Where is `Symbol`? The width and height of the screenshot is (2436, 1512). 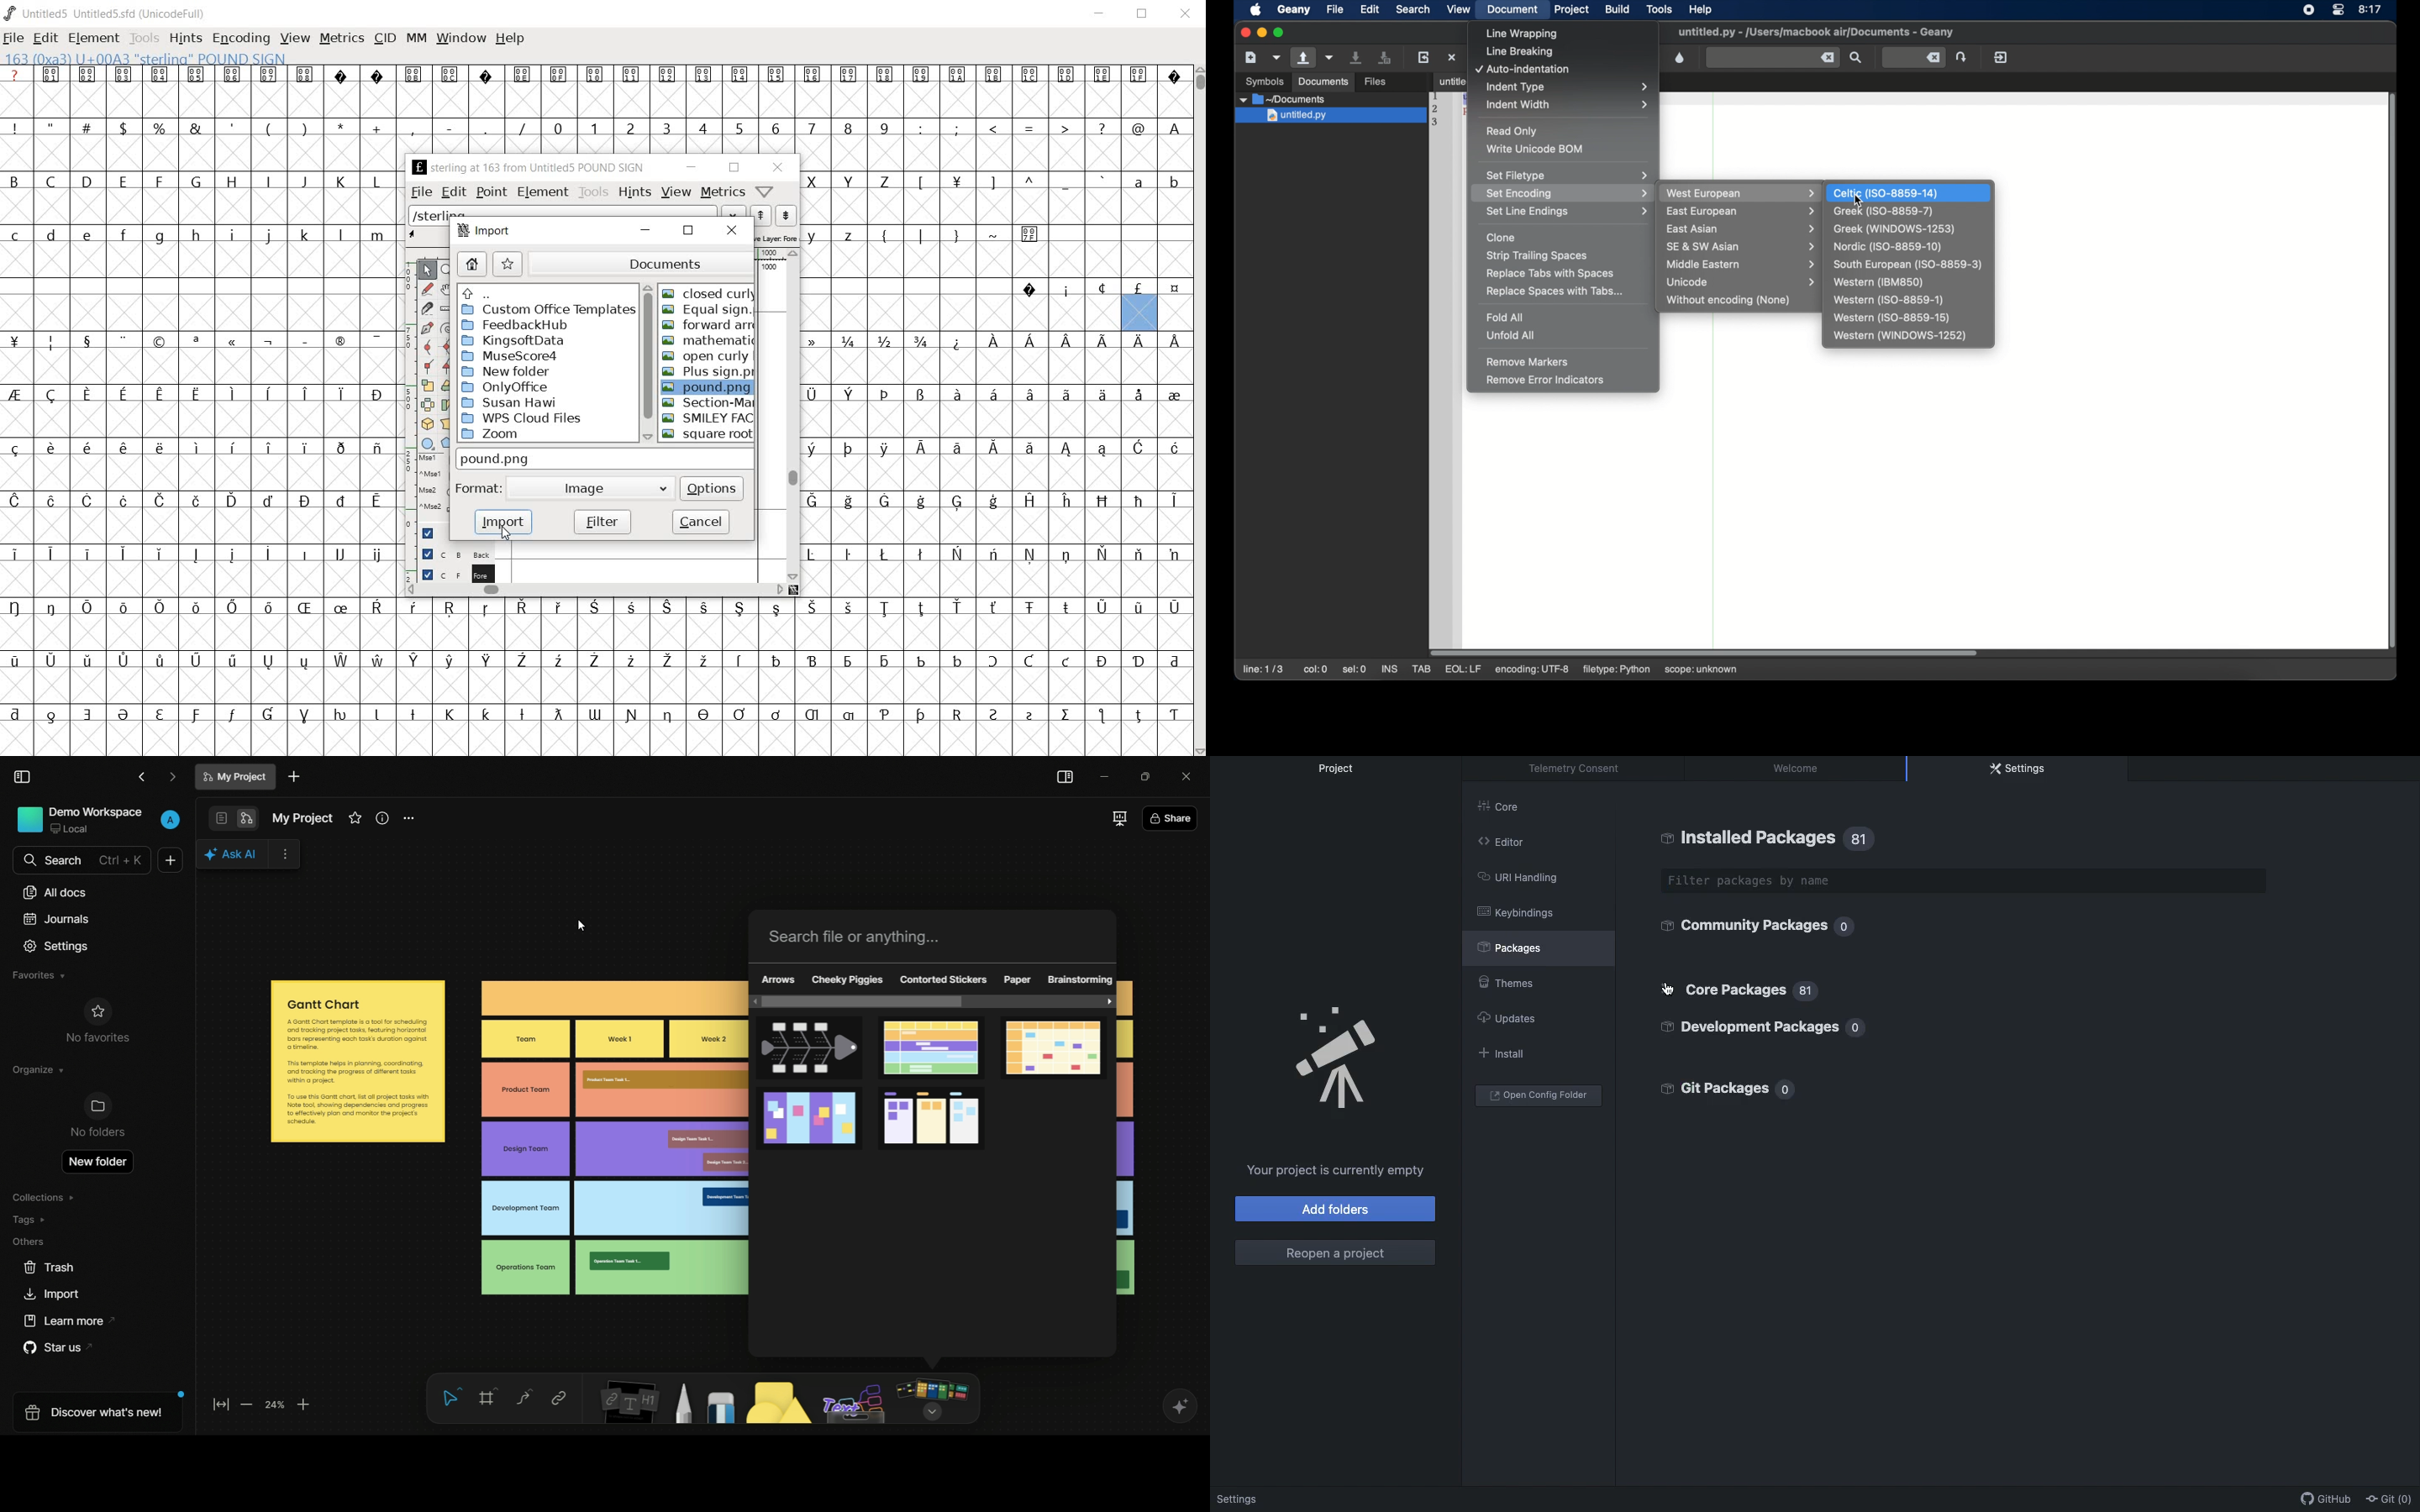 Symbol is located at coordinates (340, 555).